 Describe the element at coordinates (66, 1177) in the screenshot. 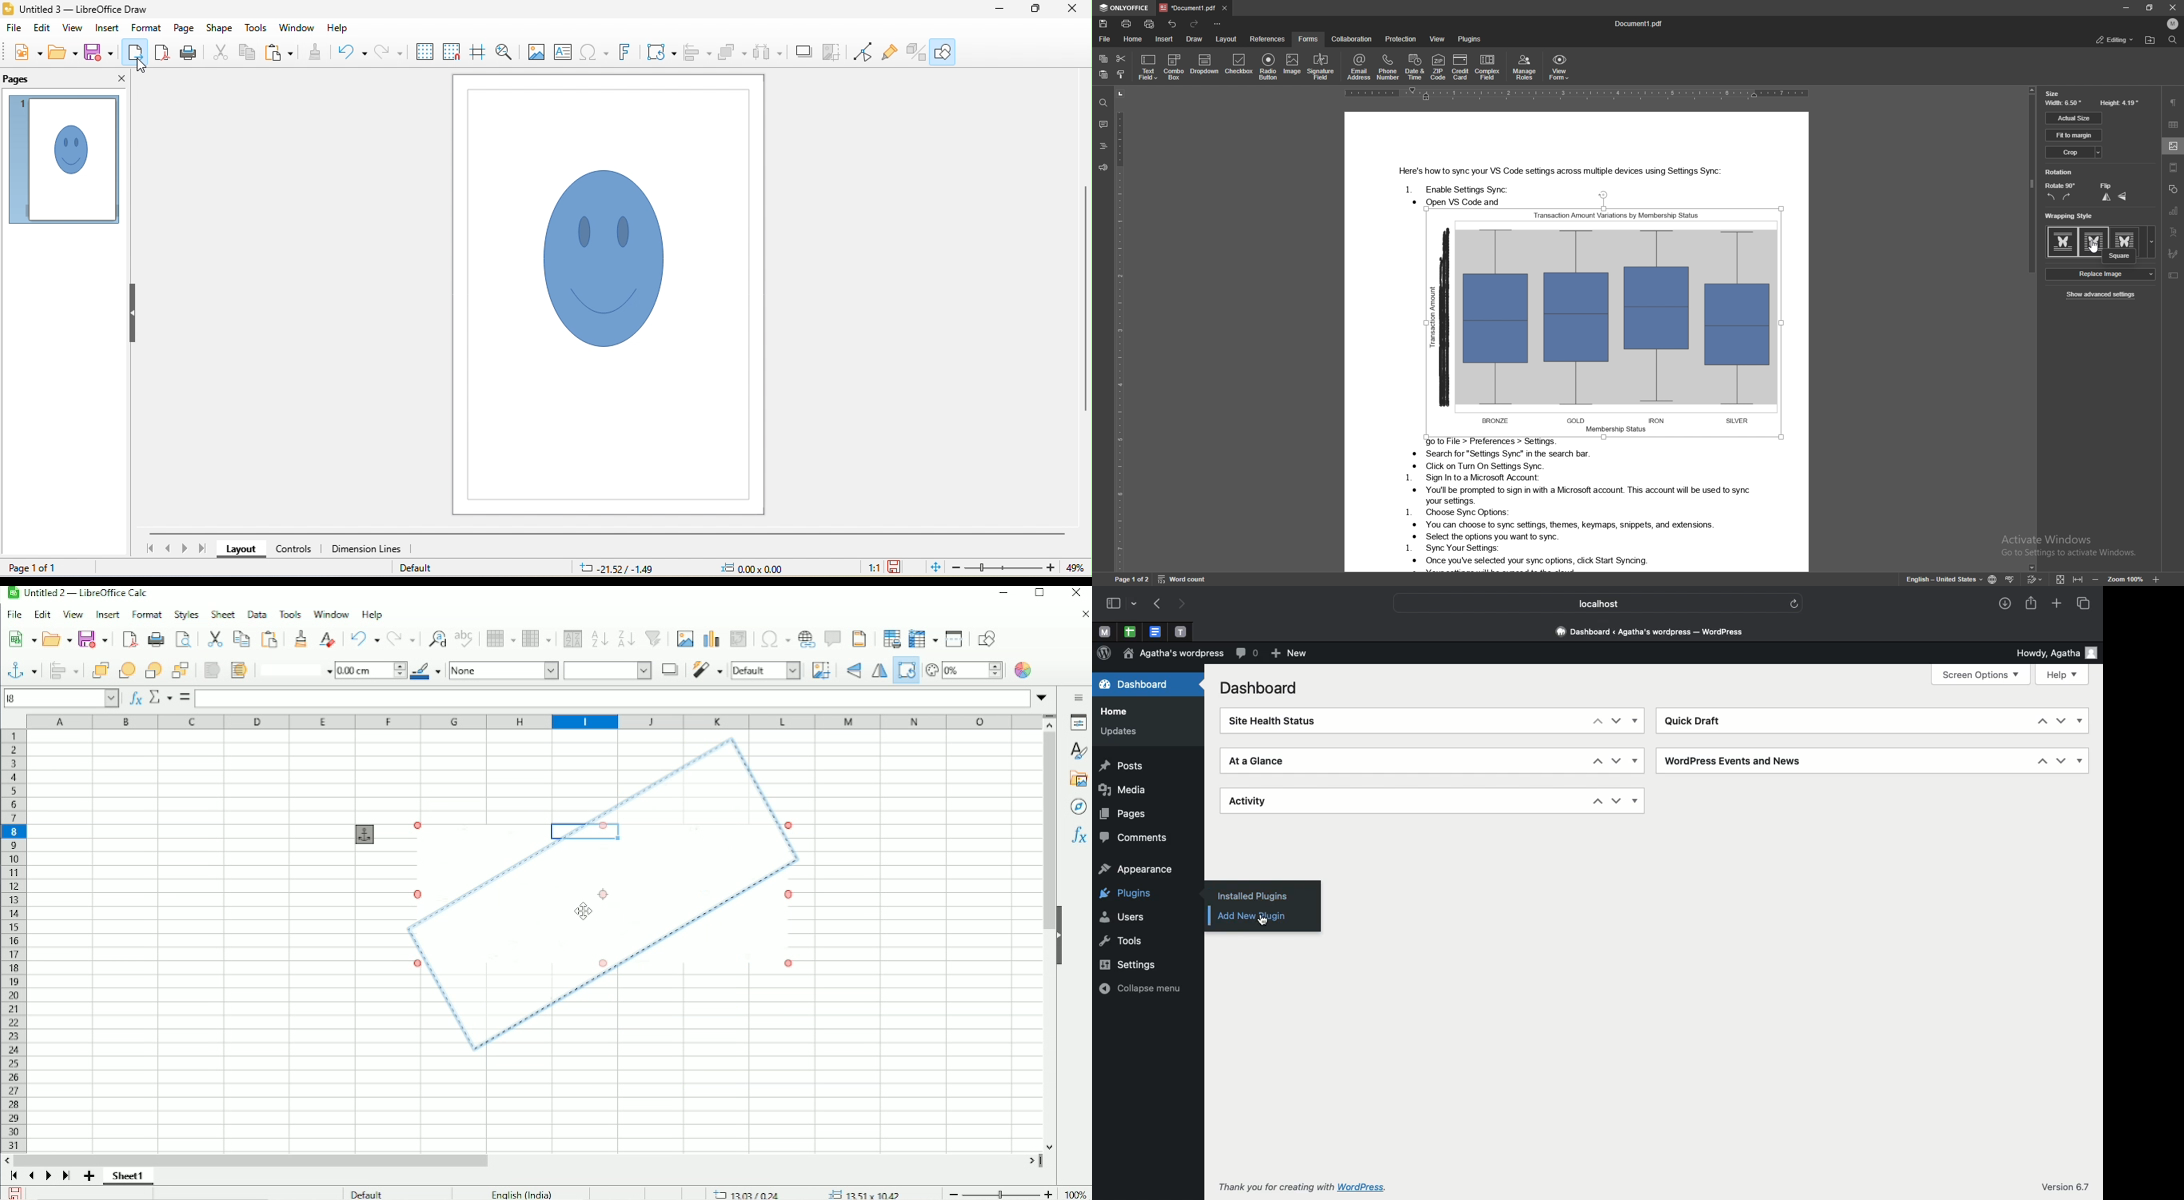

I see `Scroll to last sheet` at that location.